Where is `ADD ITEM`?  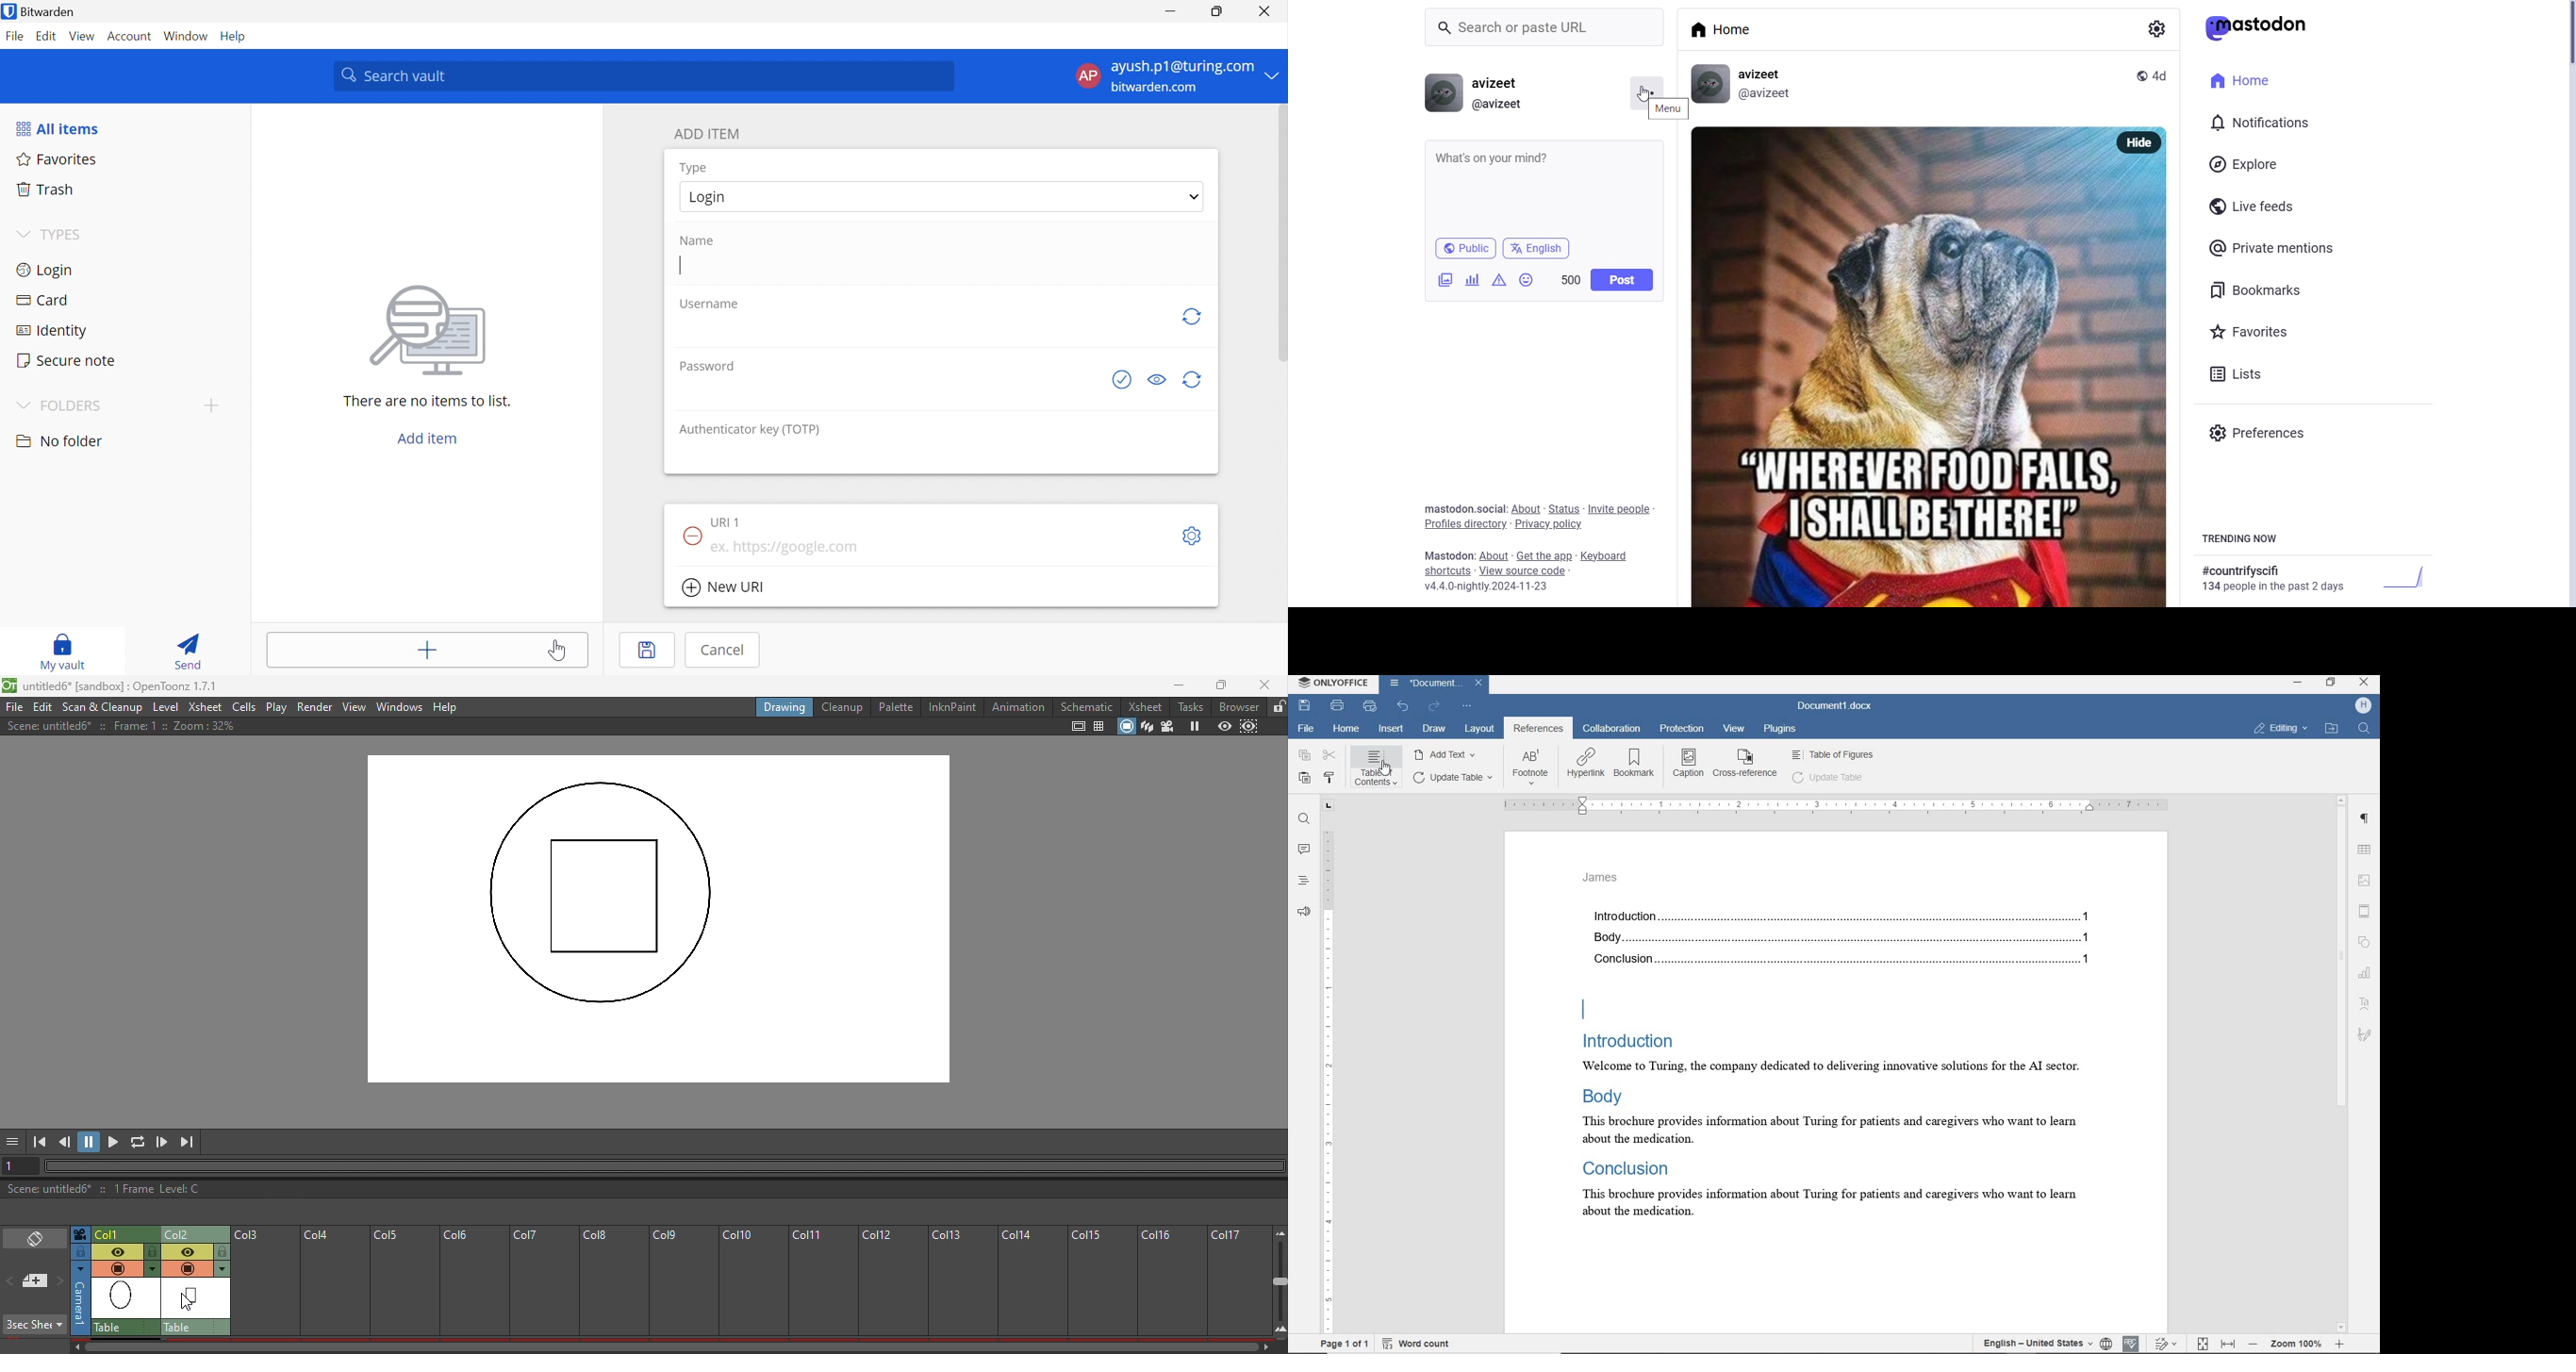
ADD ITEM is located at coordinates (706, 134).